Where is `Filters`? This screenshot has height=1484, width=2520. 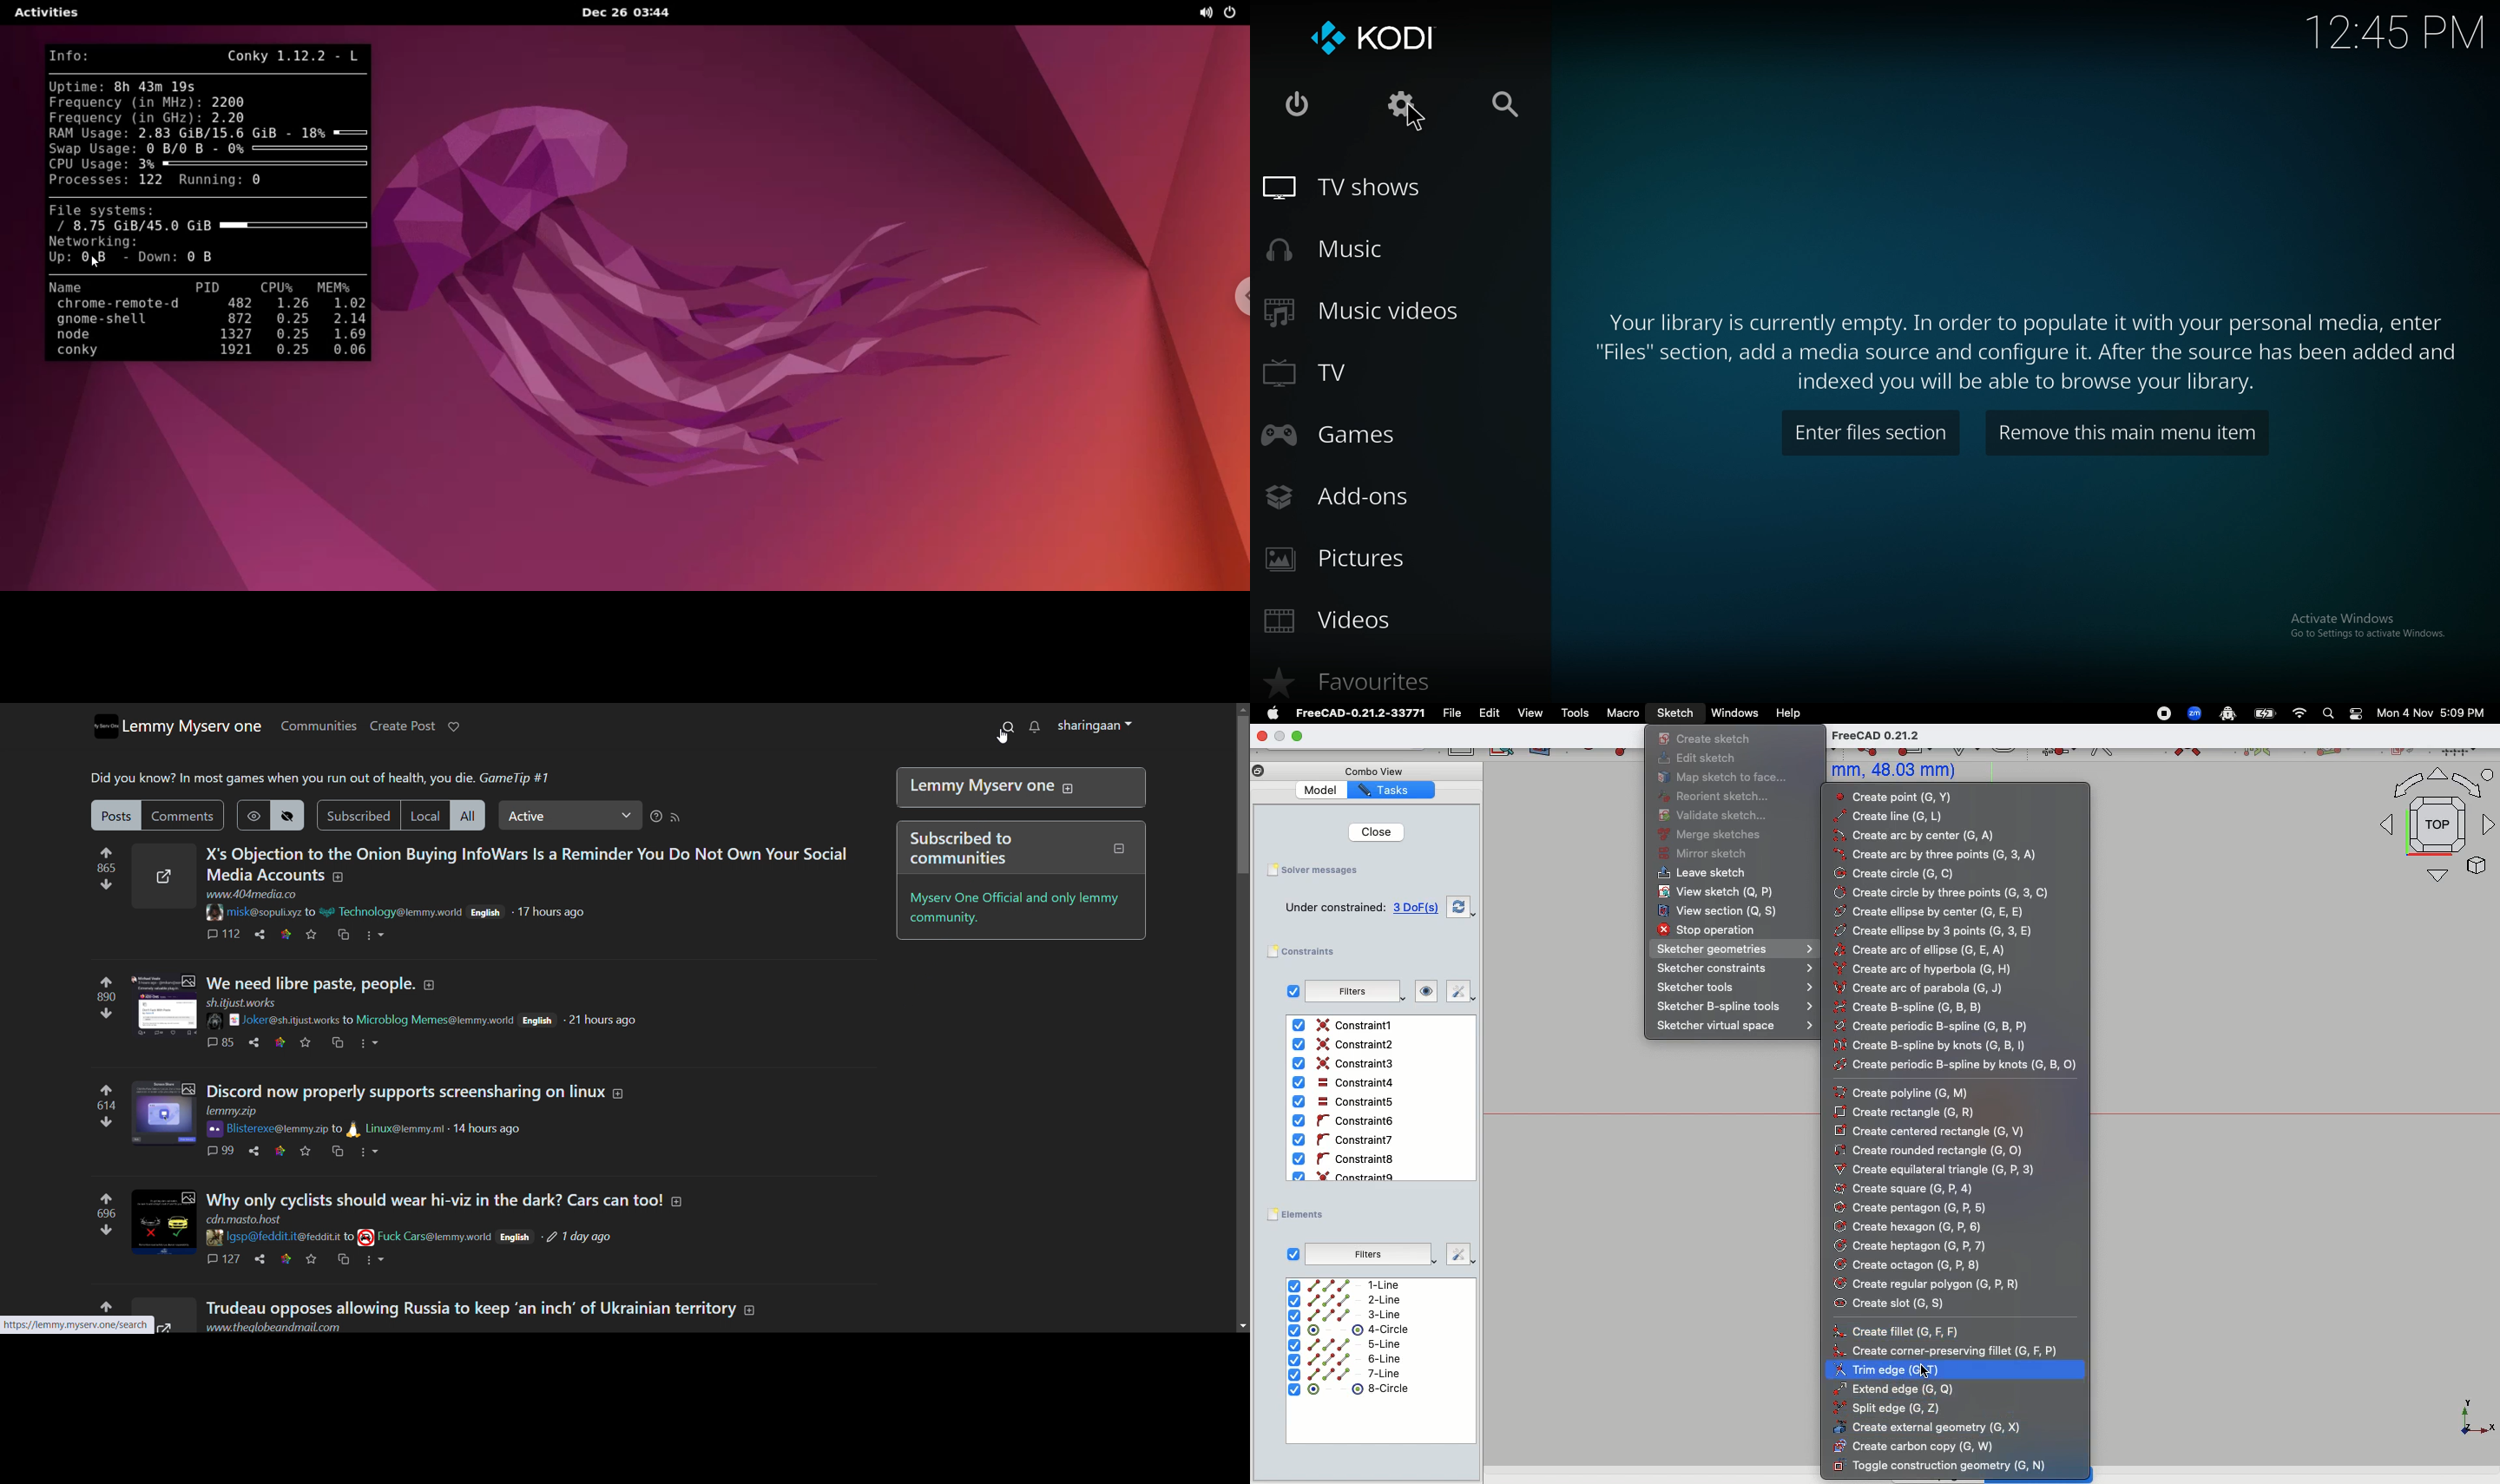 Filters is located at coordinates (1352, 991).